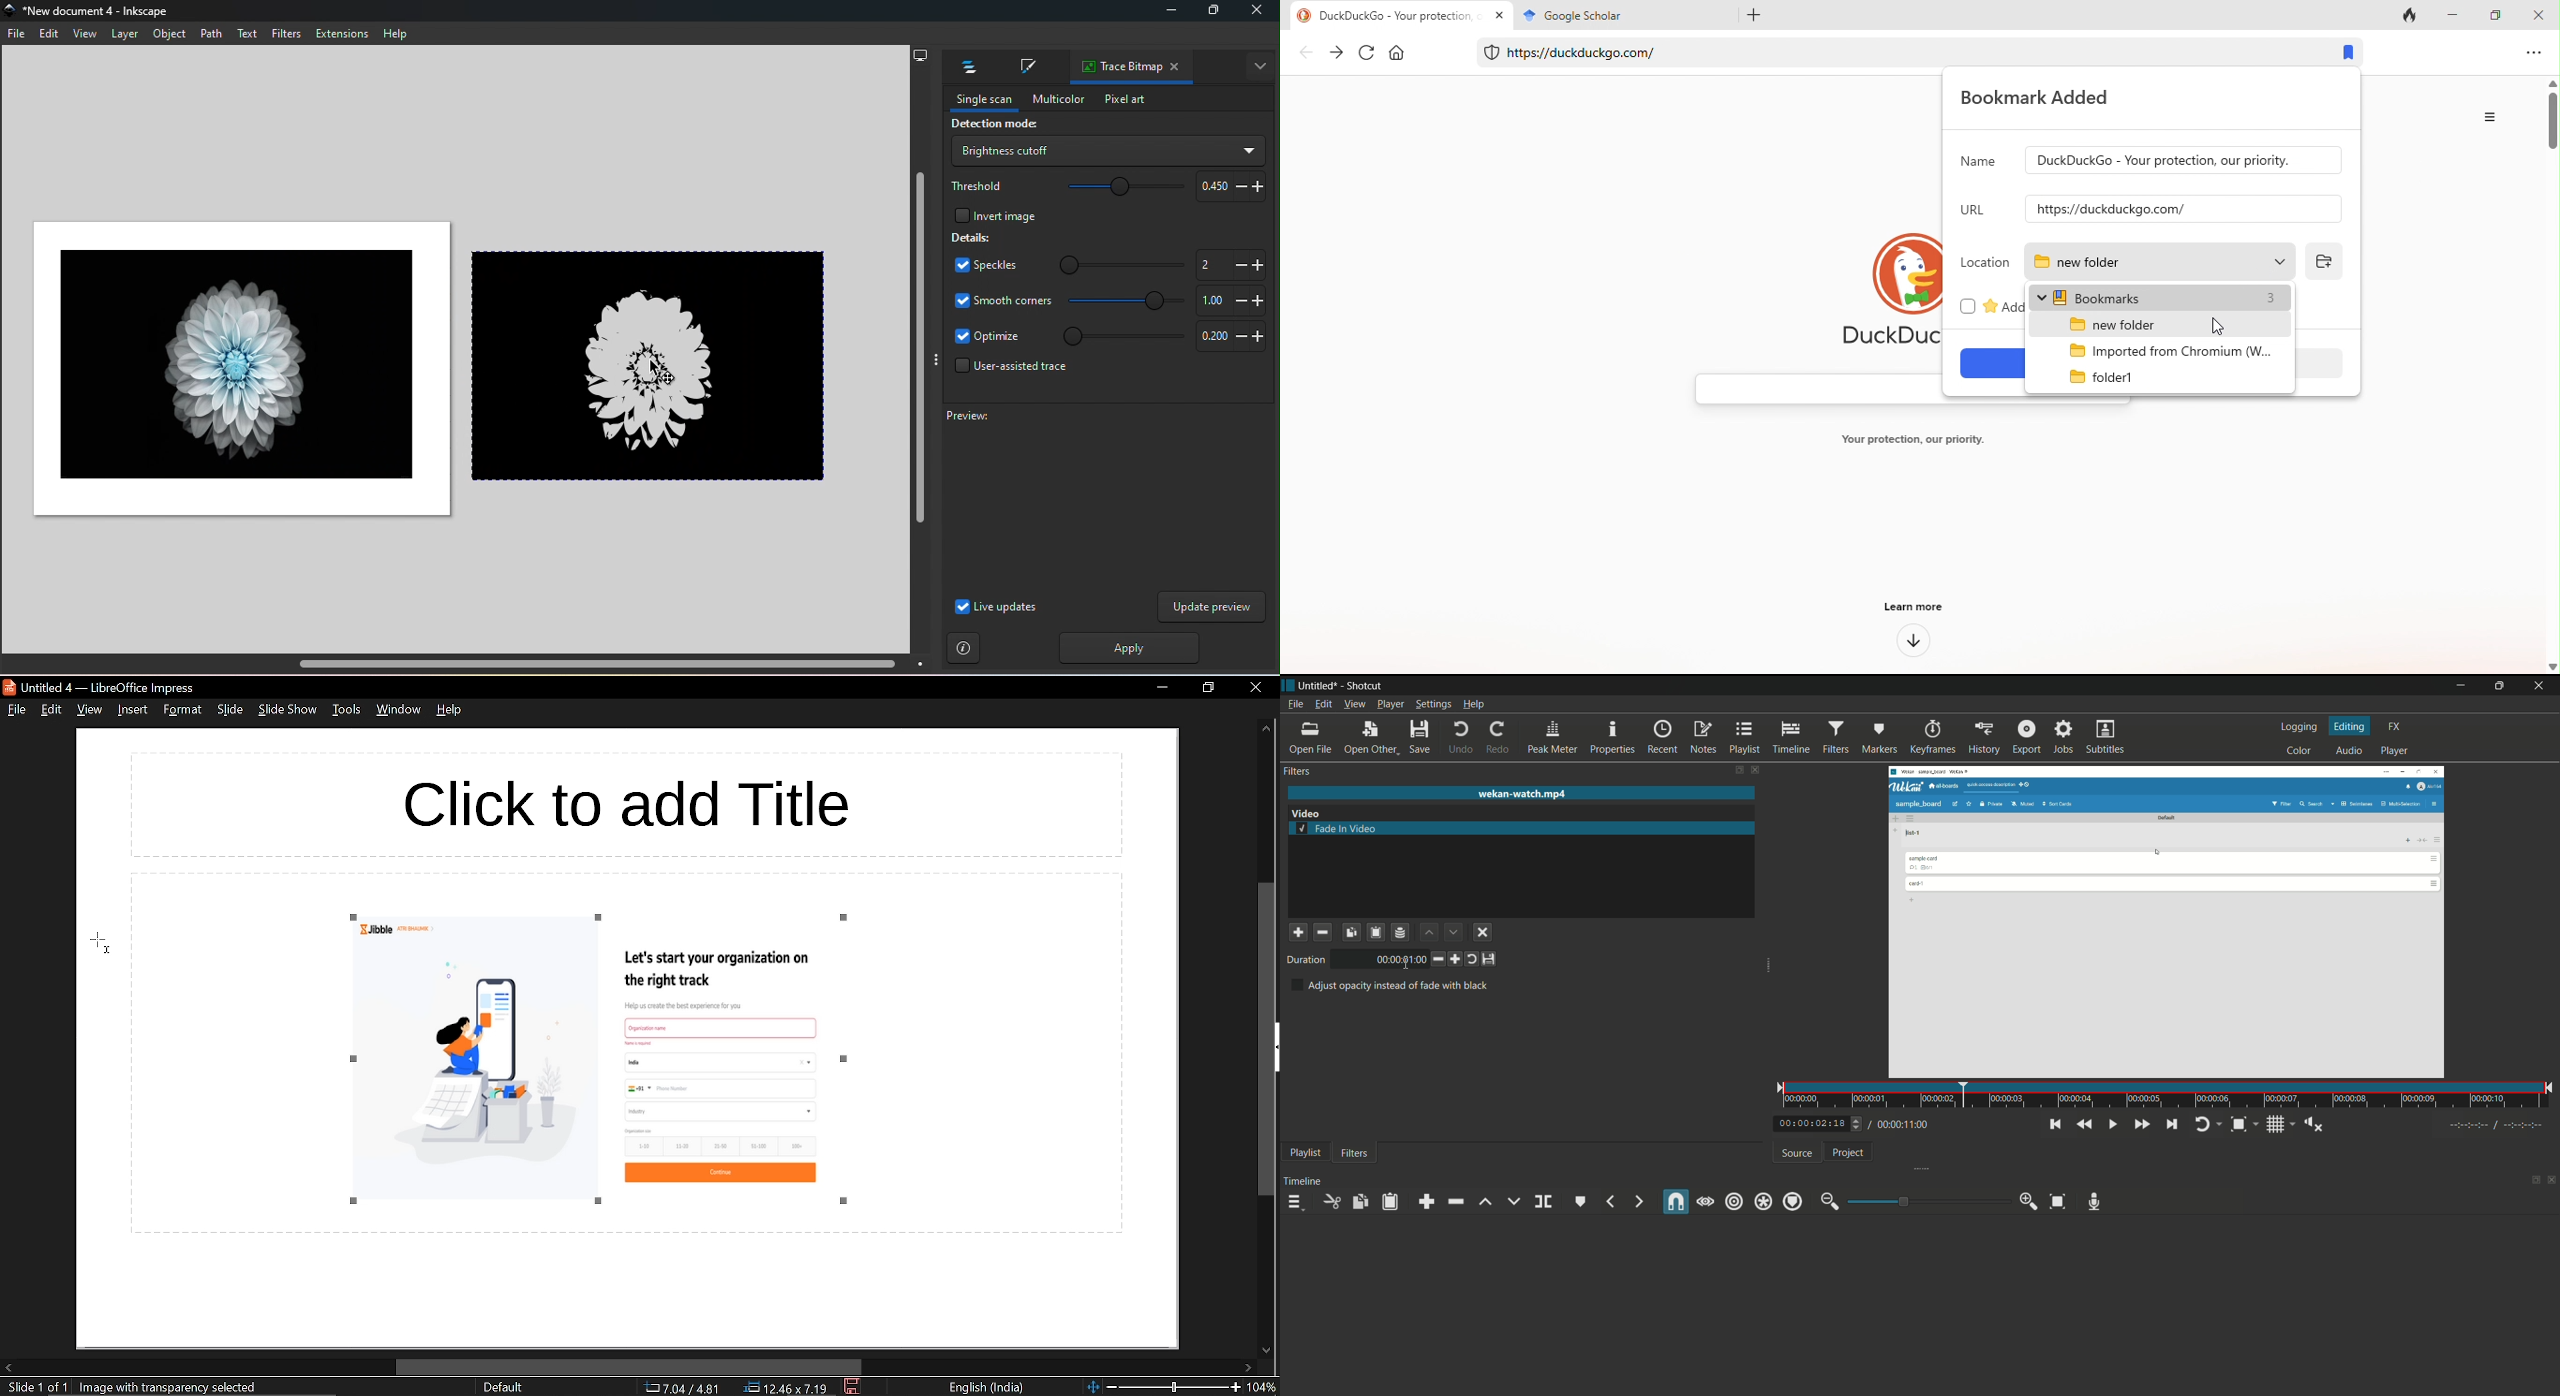 The image size is (2576, 1400). What do you see at coordinates (1705, 1202) in the screenshot?
I see `scrub while dragging` at bounding box center [1705, 1202].